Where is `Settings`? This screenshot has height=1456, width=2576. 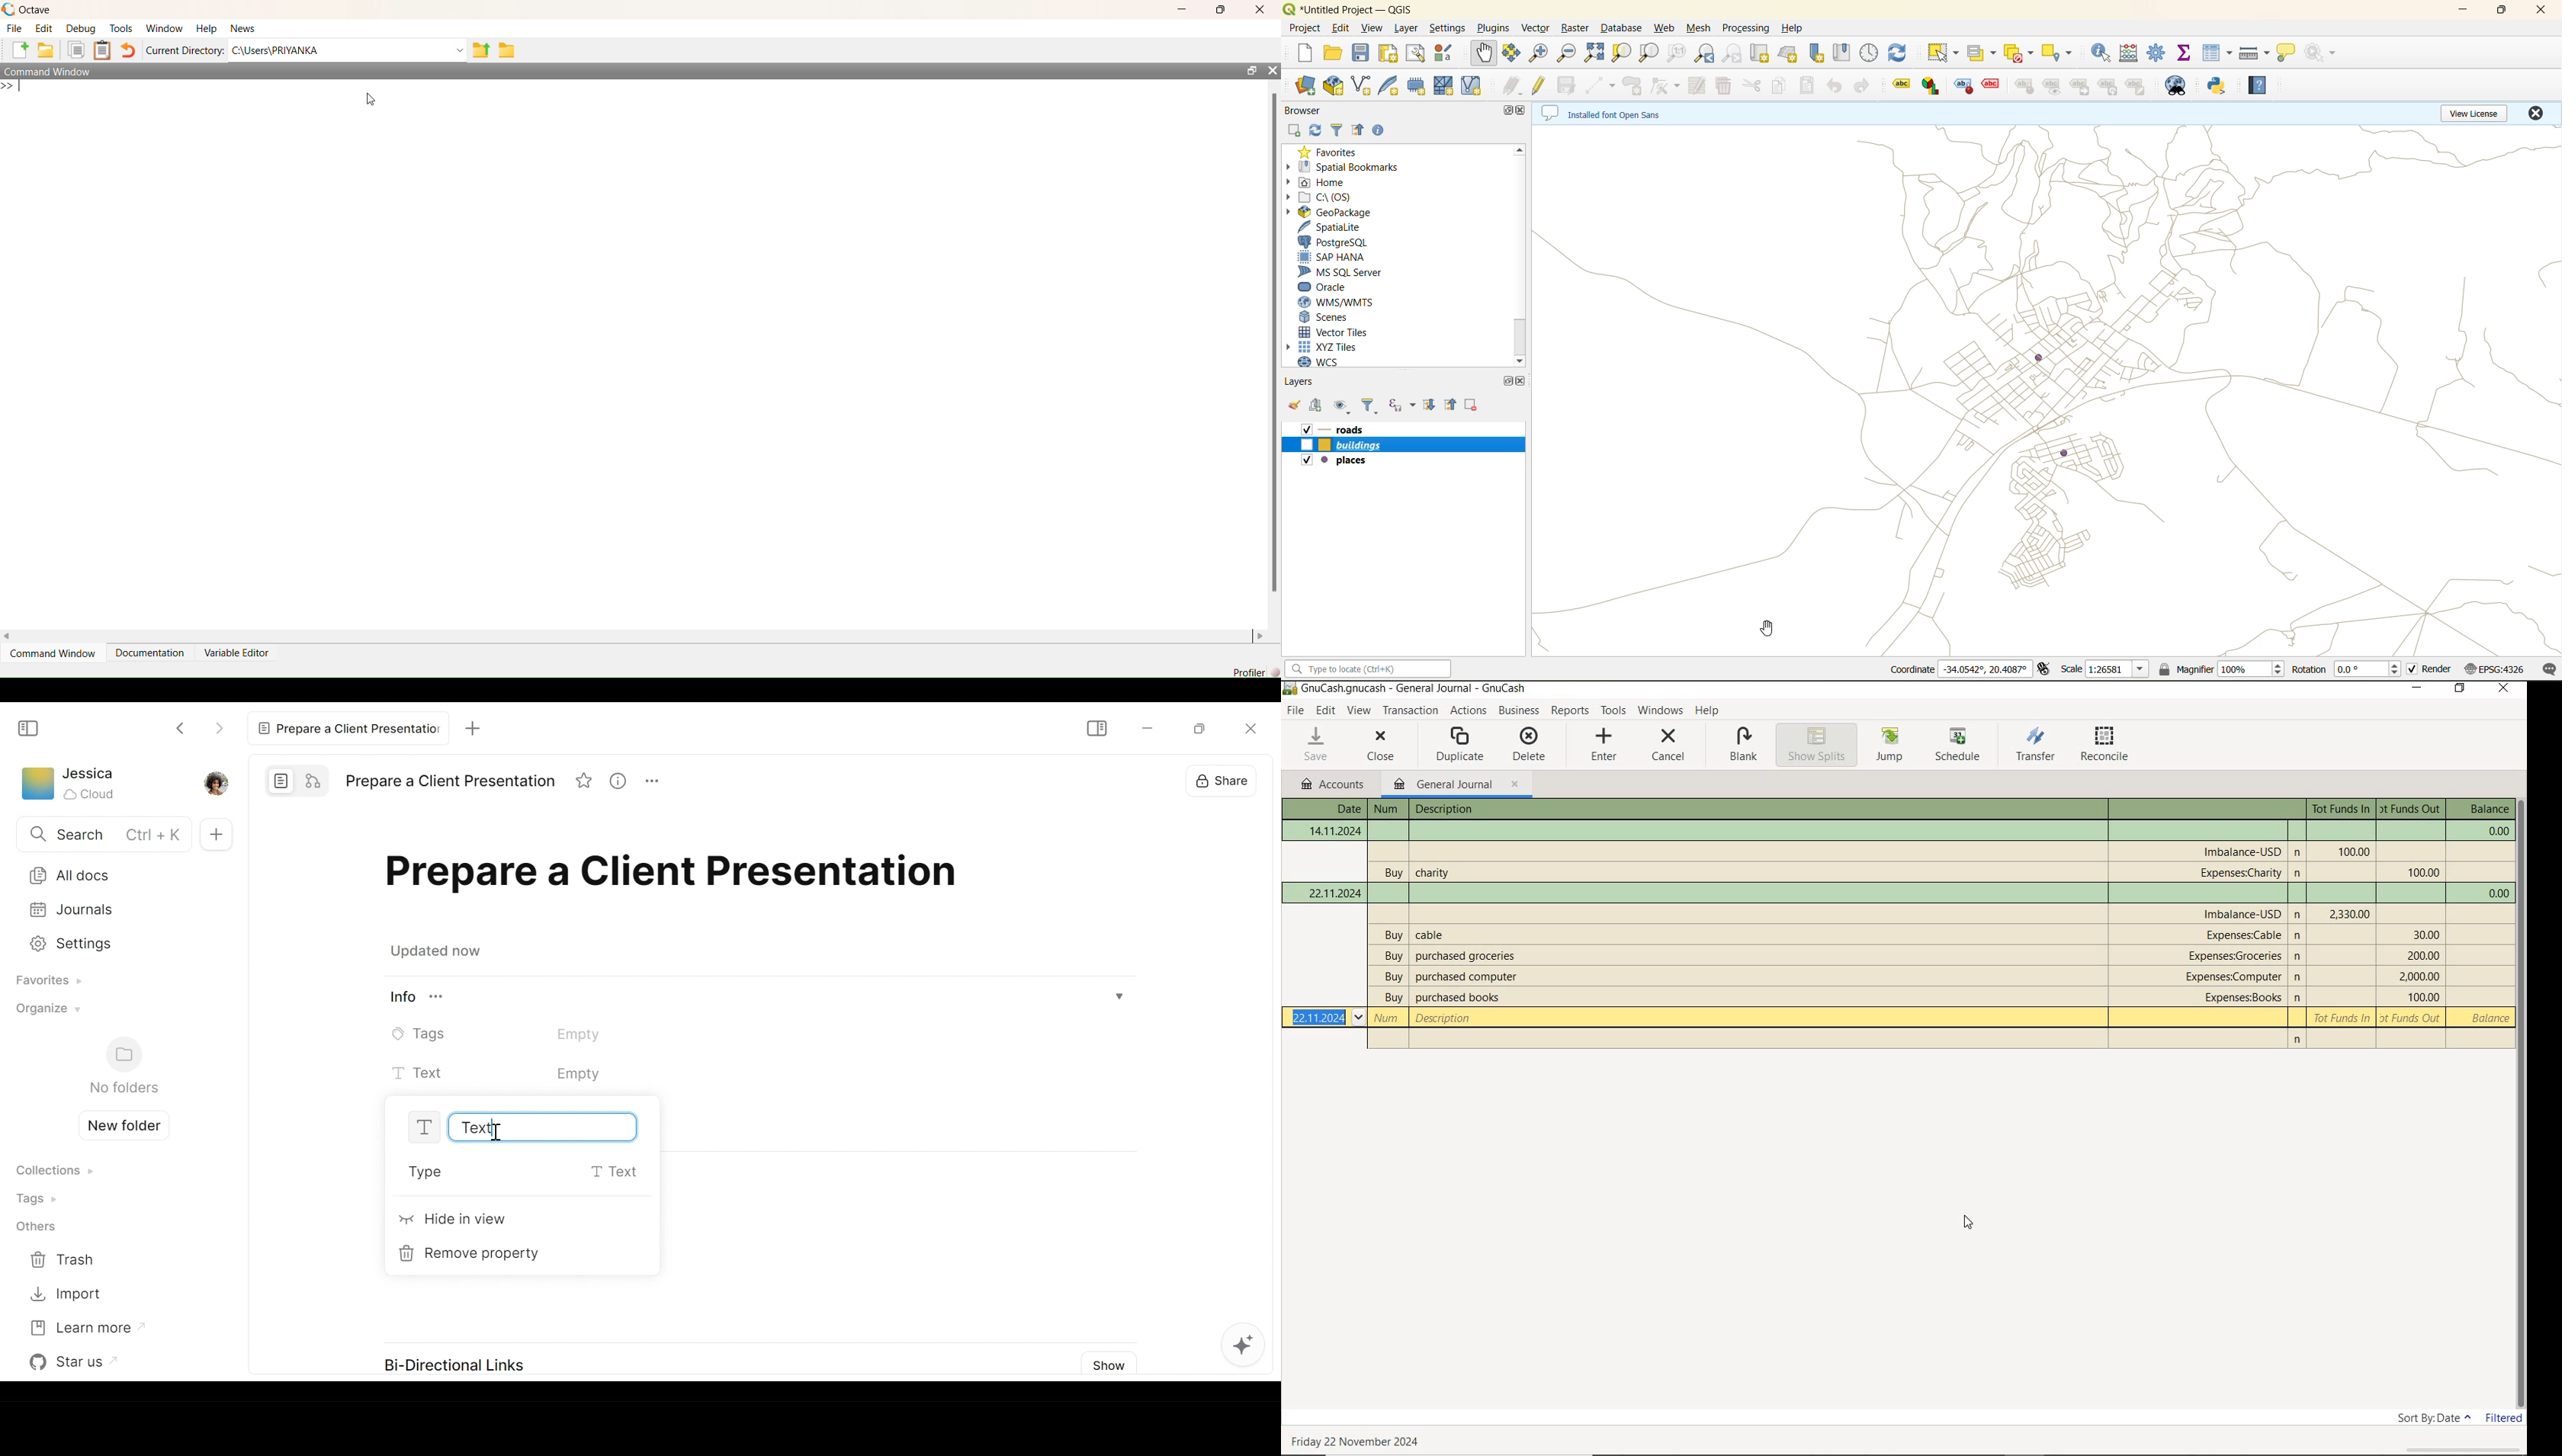
Settings is located at coordinates (111, 942).